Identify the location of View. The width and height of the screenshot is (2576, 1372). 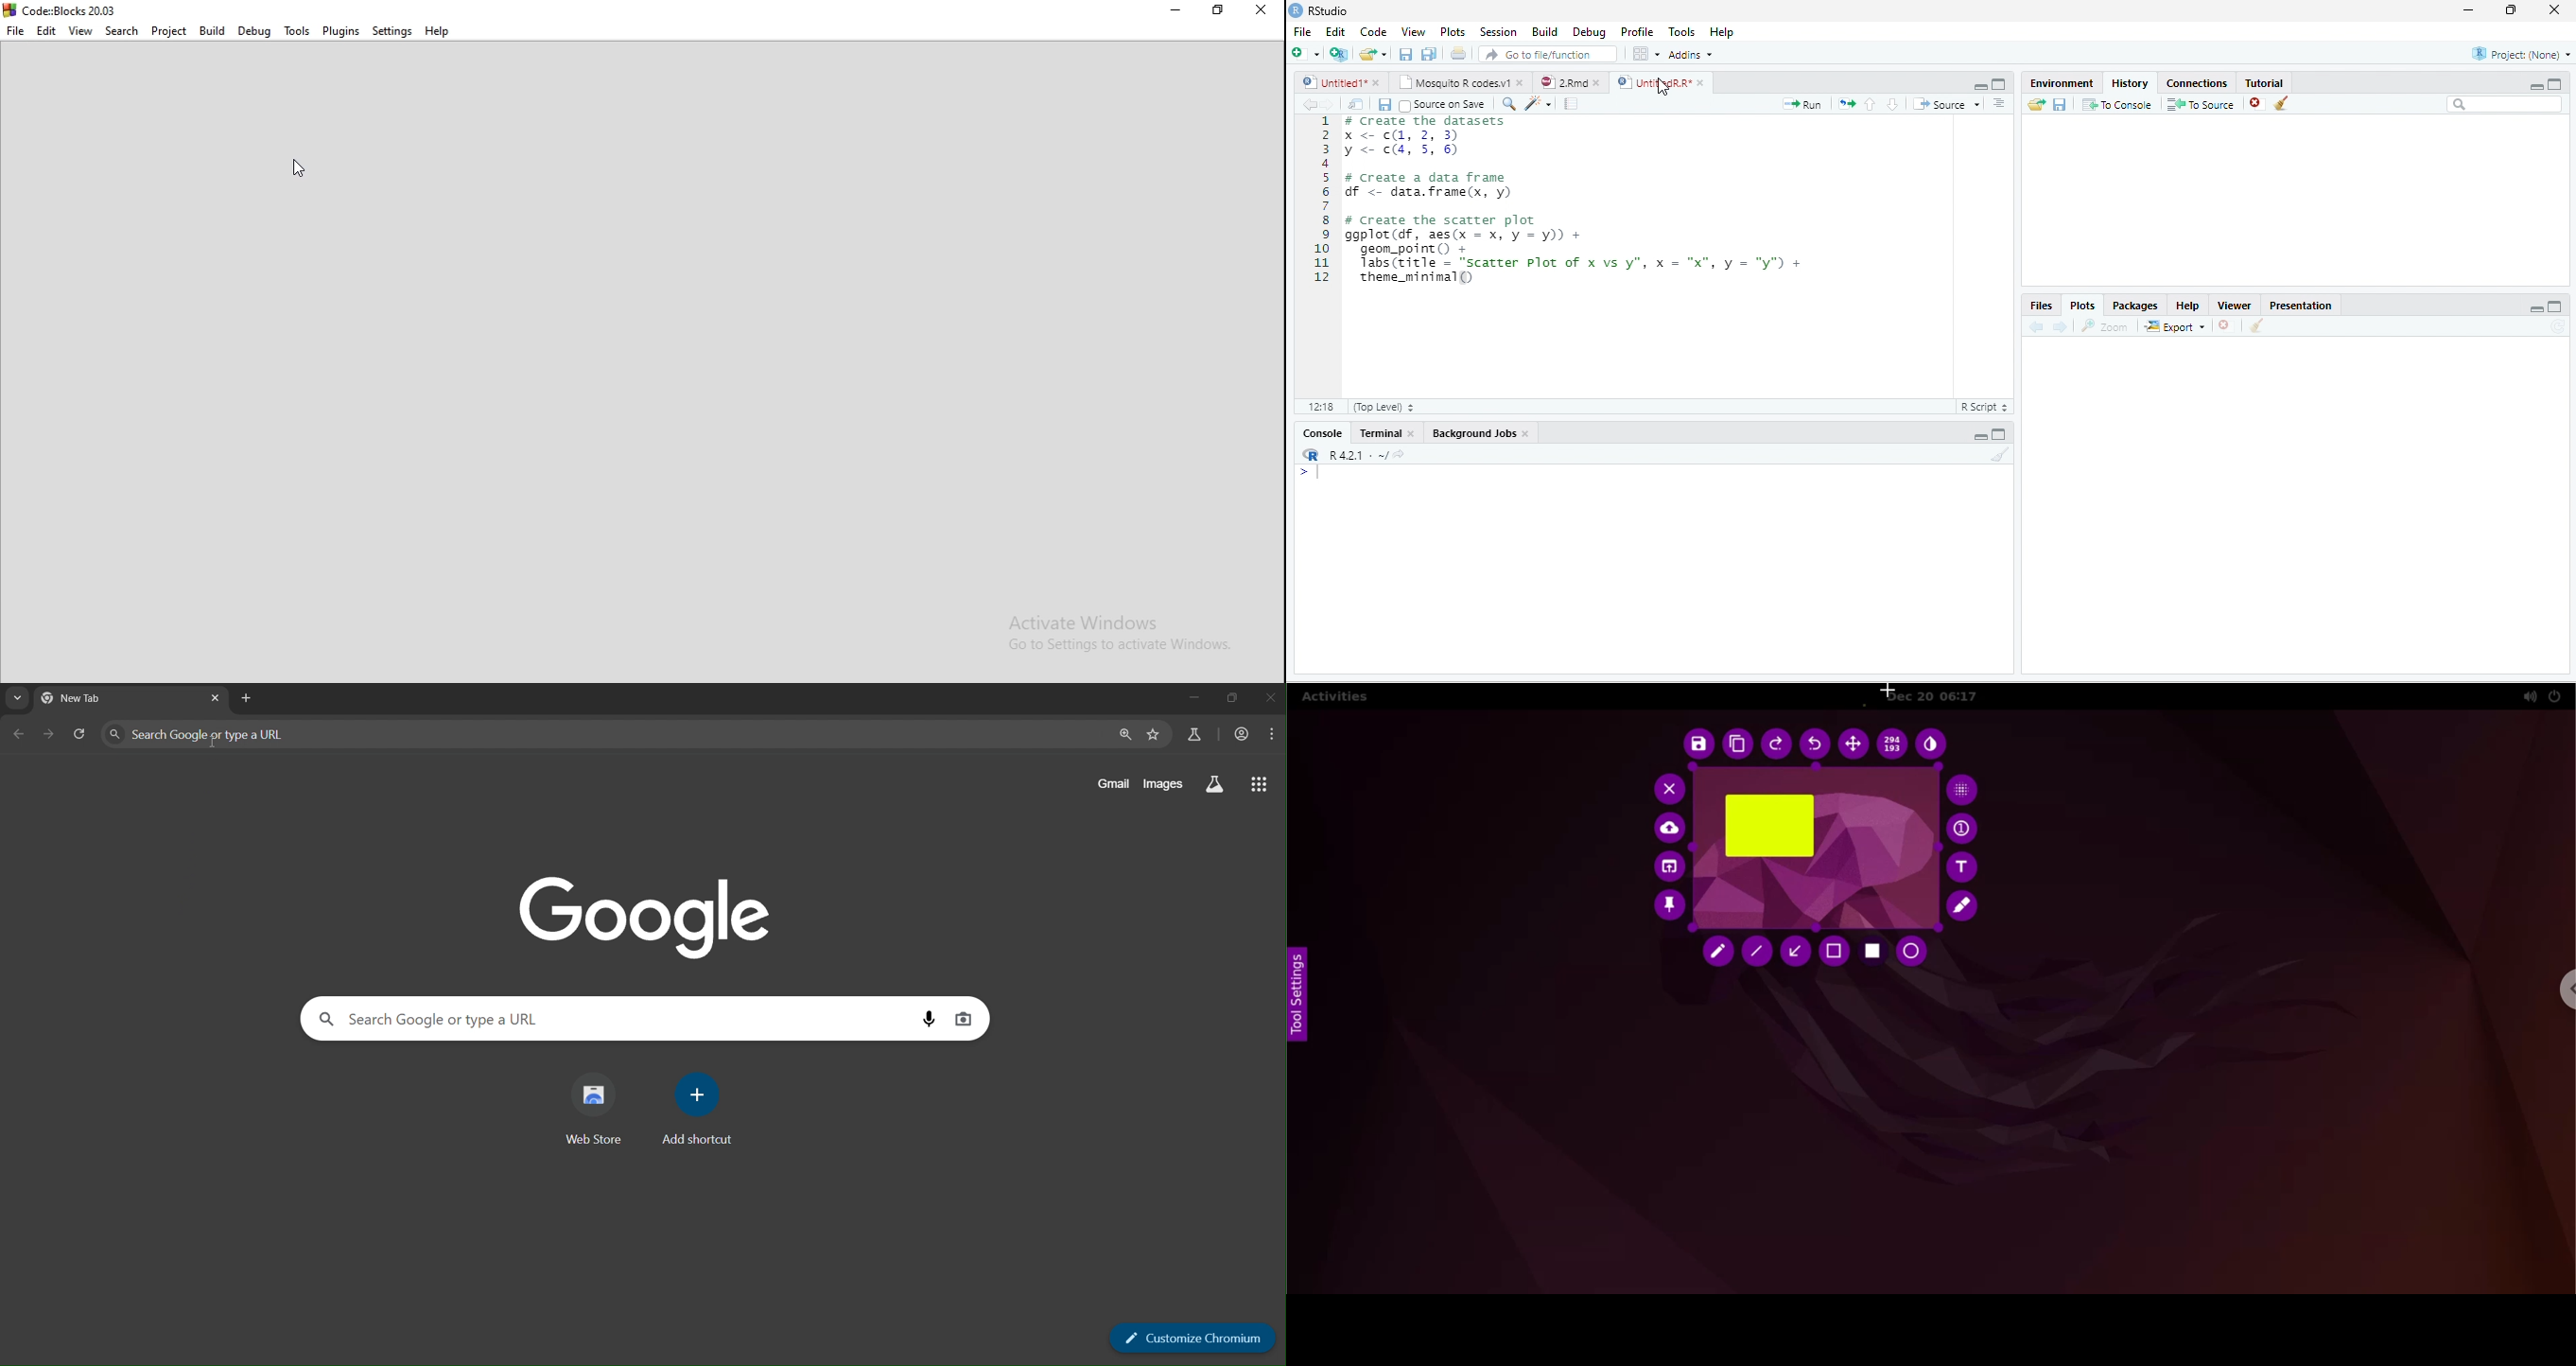
(1413, 31).